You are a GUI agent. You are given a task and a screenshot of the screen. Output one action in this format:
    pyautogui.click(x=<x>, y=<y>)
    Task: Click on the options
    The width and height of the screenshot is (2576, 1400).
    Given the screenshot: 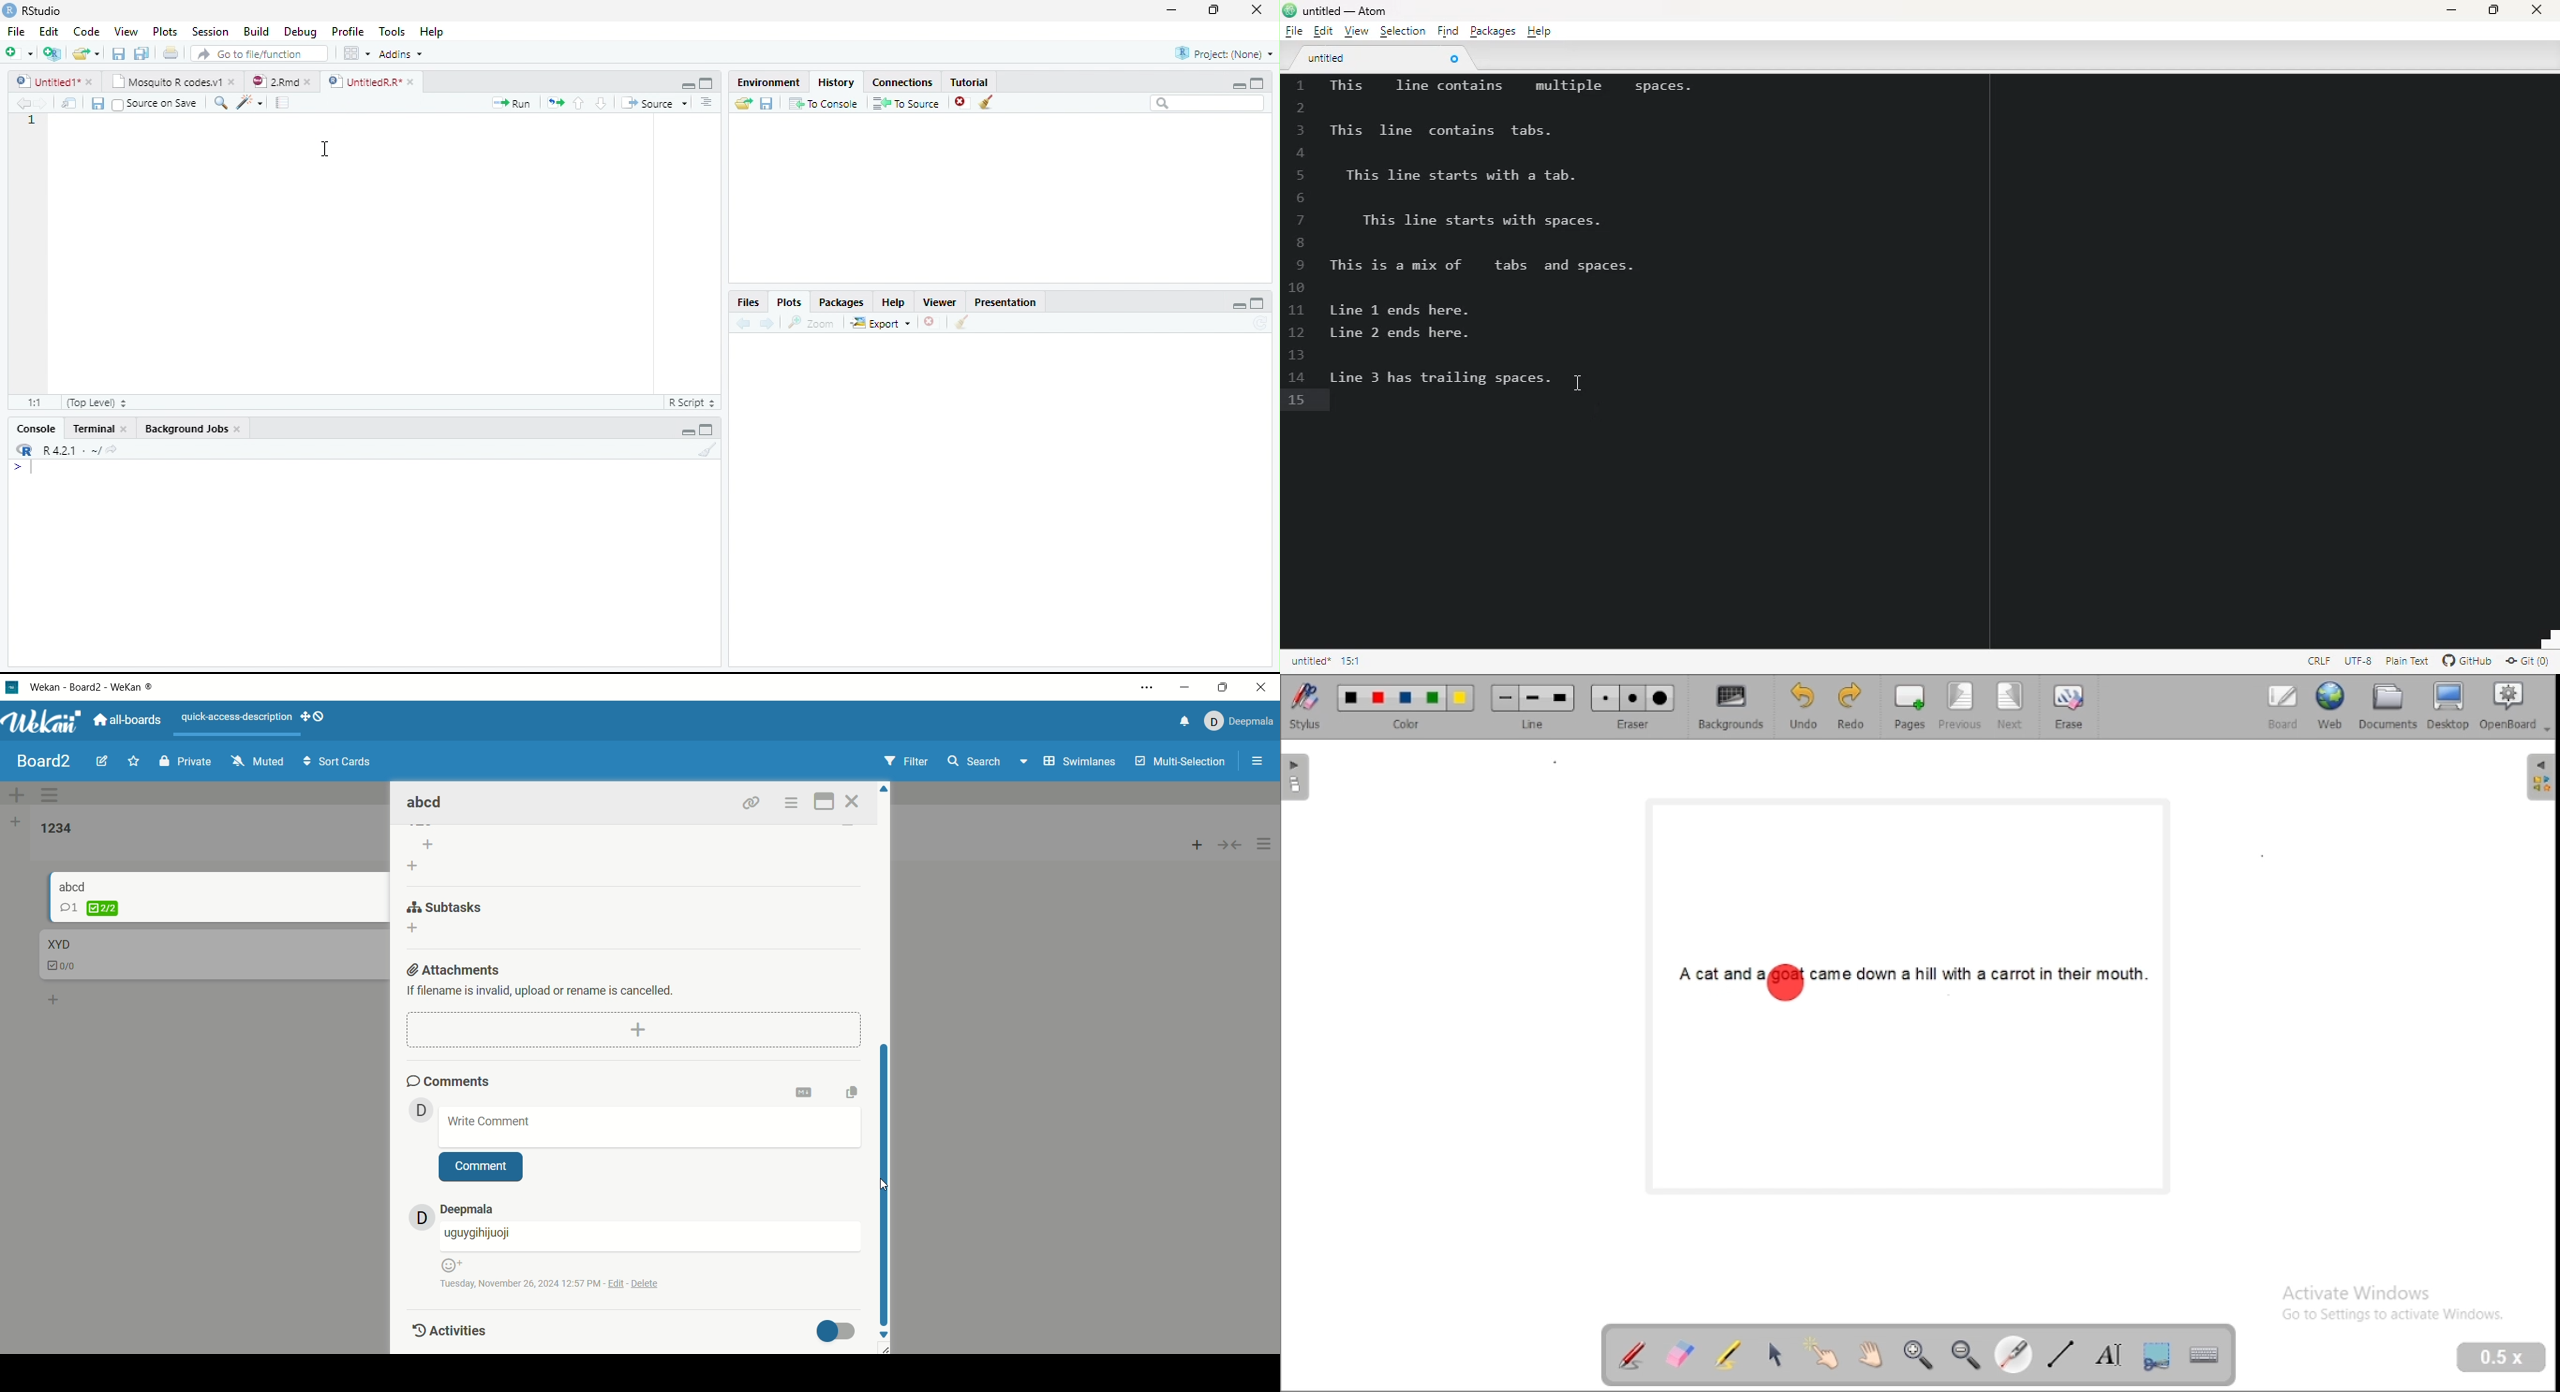 What is the action you would take?
    pyautogui.click(x=1259, y=763)
    